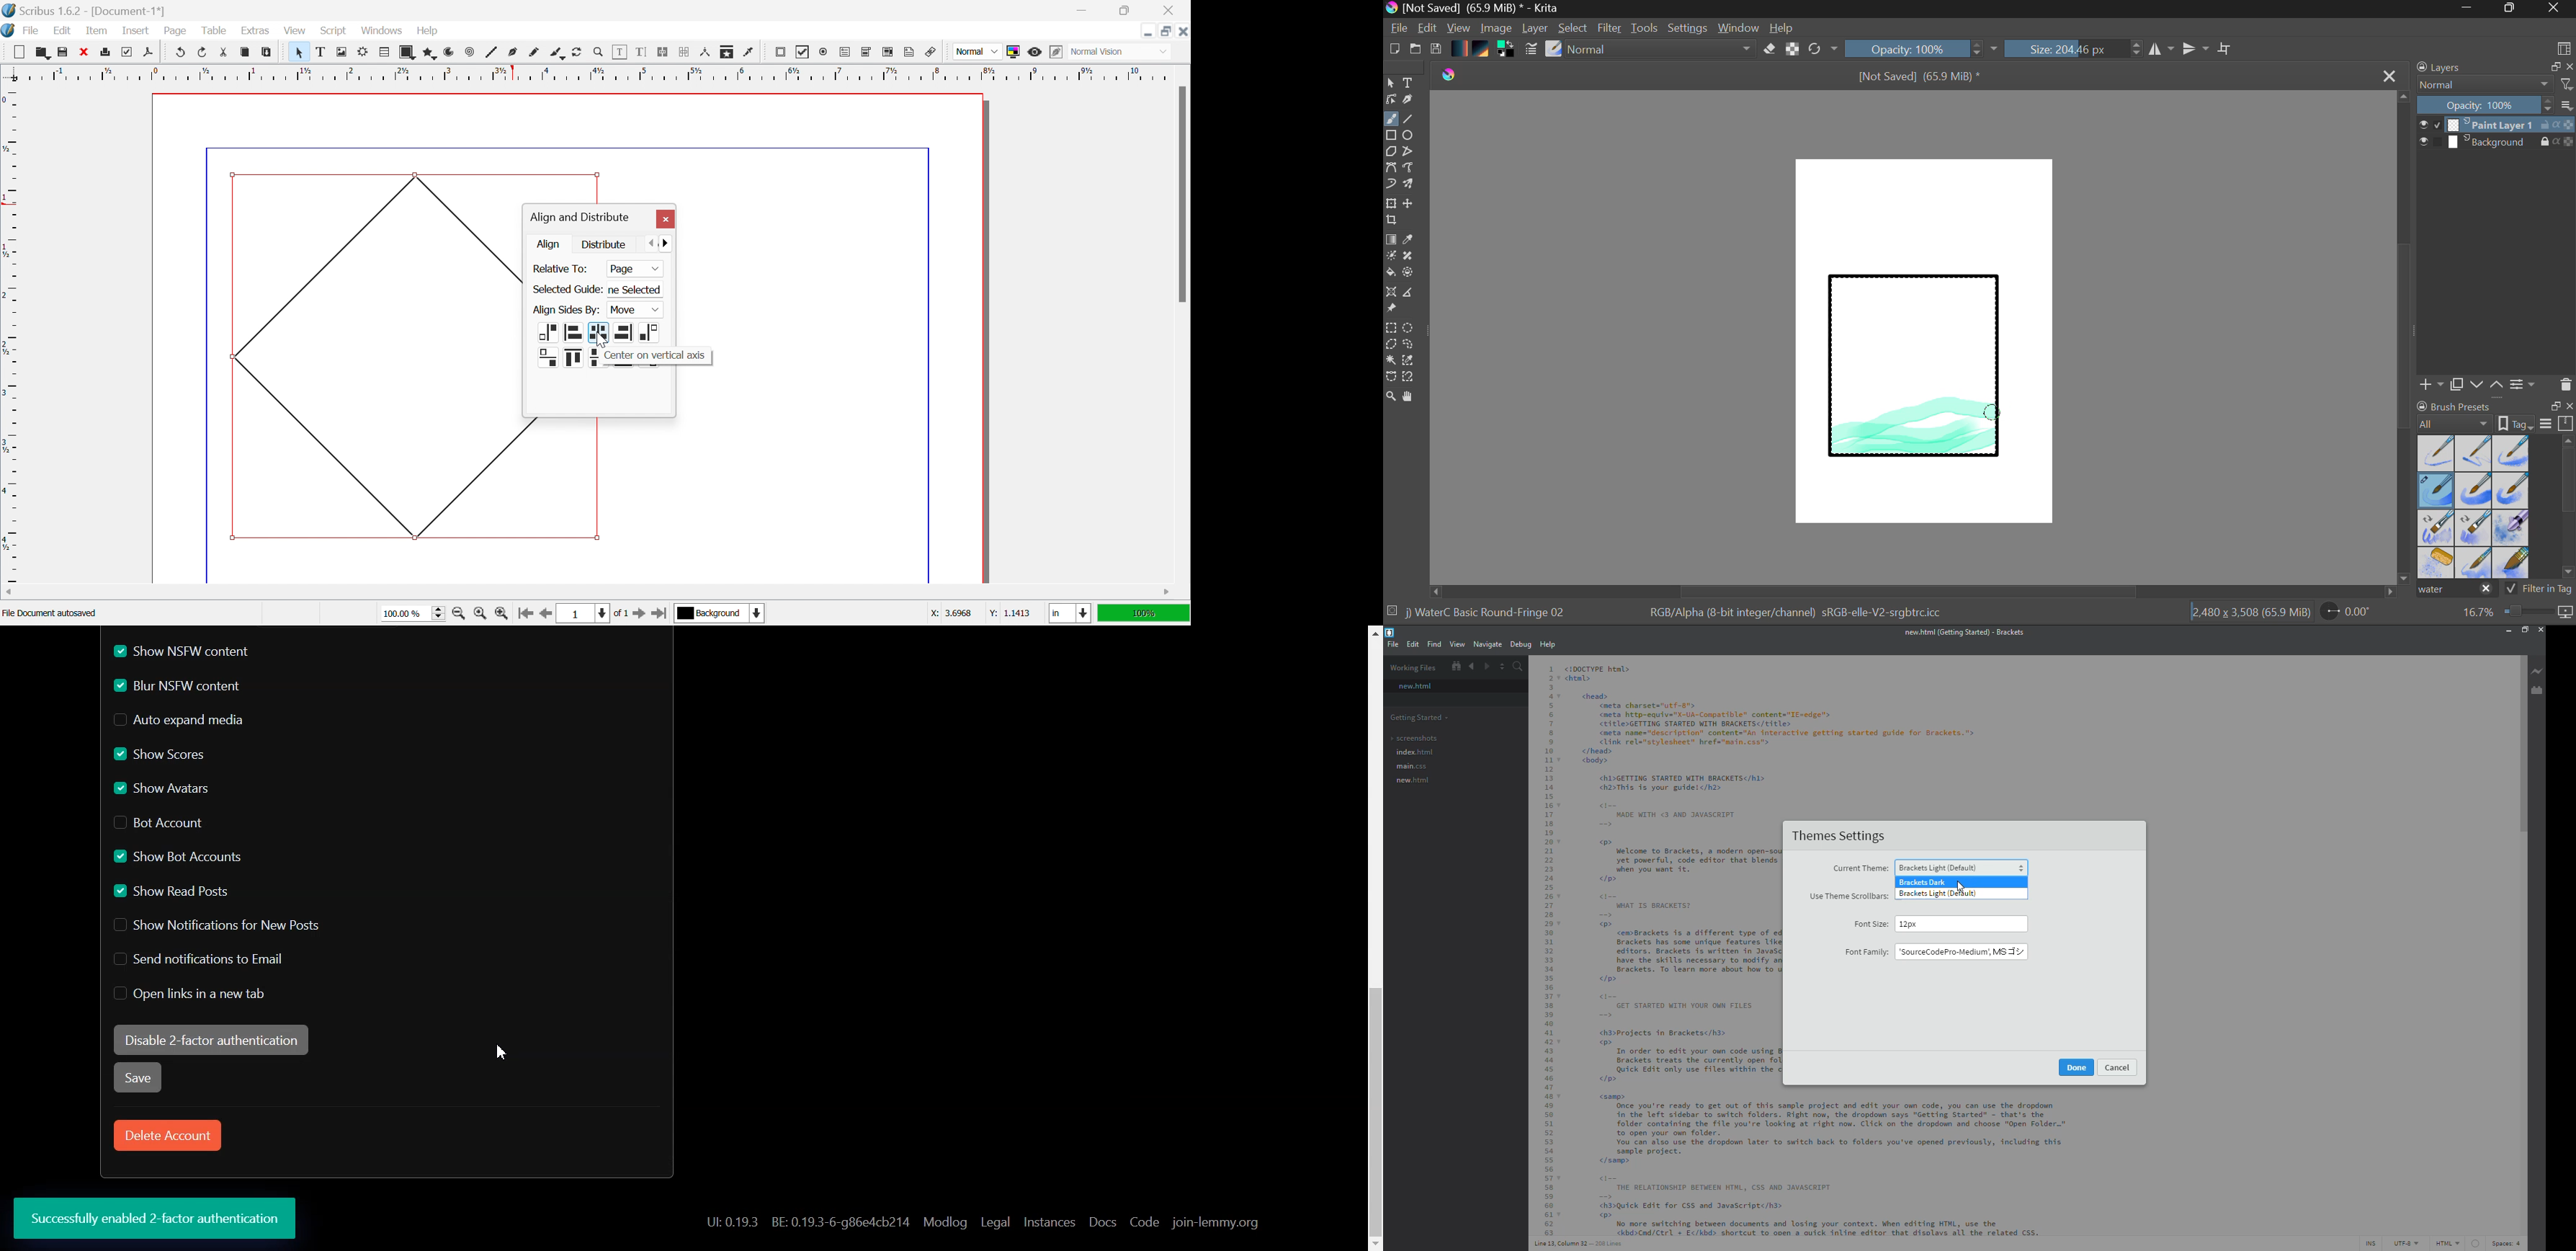 The height and width of the screenshot is (1260, 2576). What do you see at coordinates (632, 333) in the screenshot?
I see `alignments` at bounding box center [632, 333].